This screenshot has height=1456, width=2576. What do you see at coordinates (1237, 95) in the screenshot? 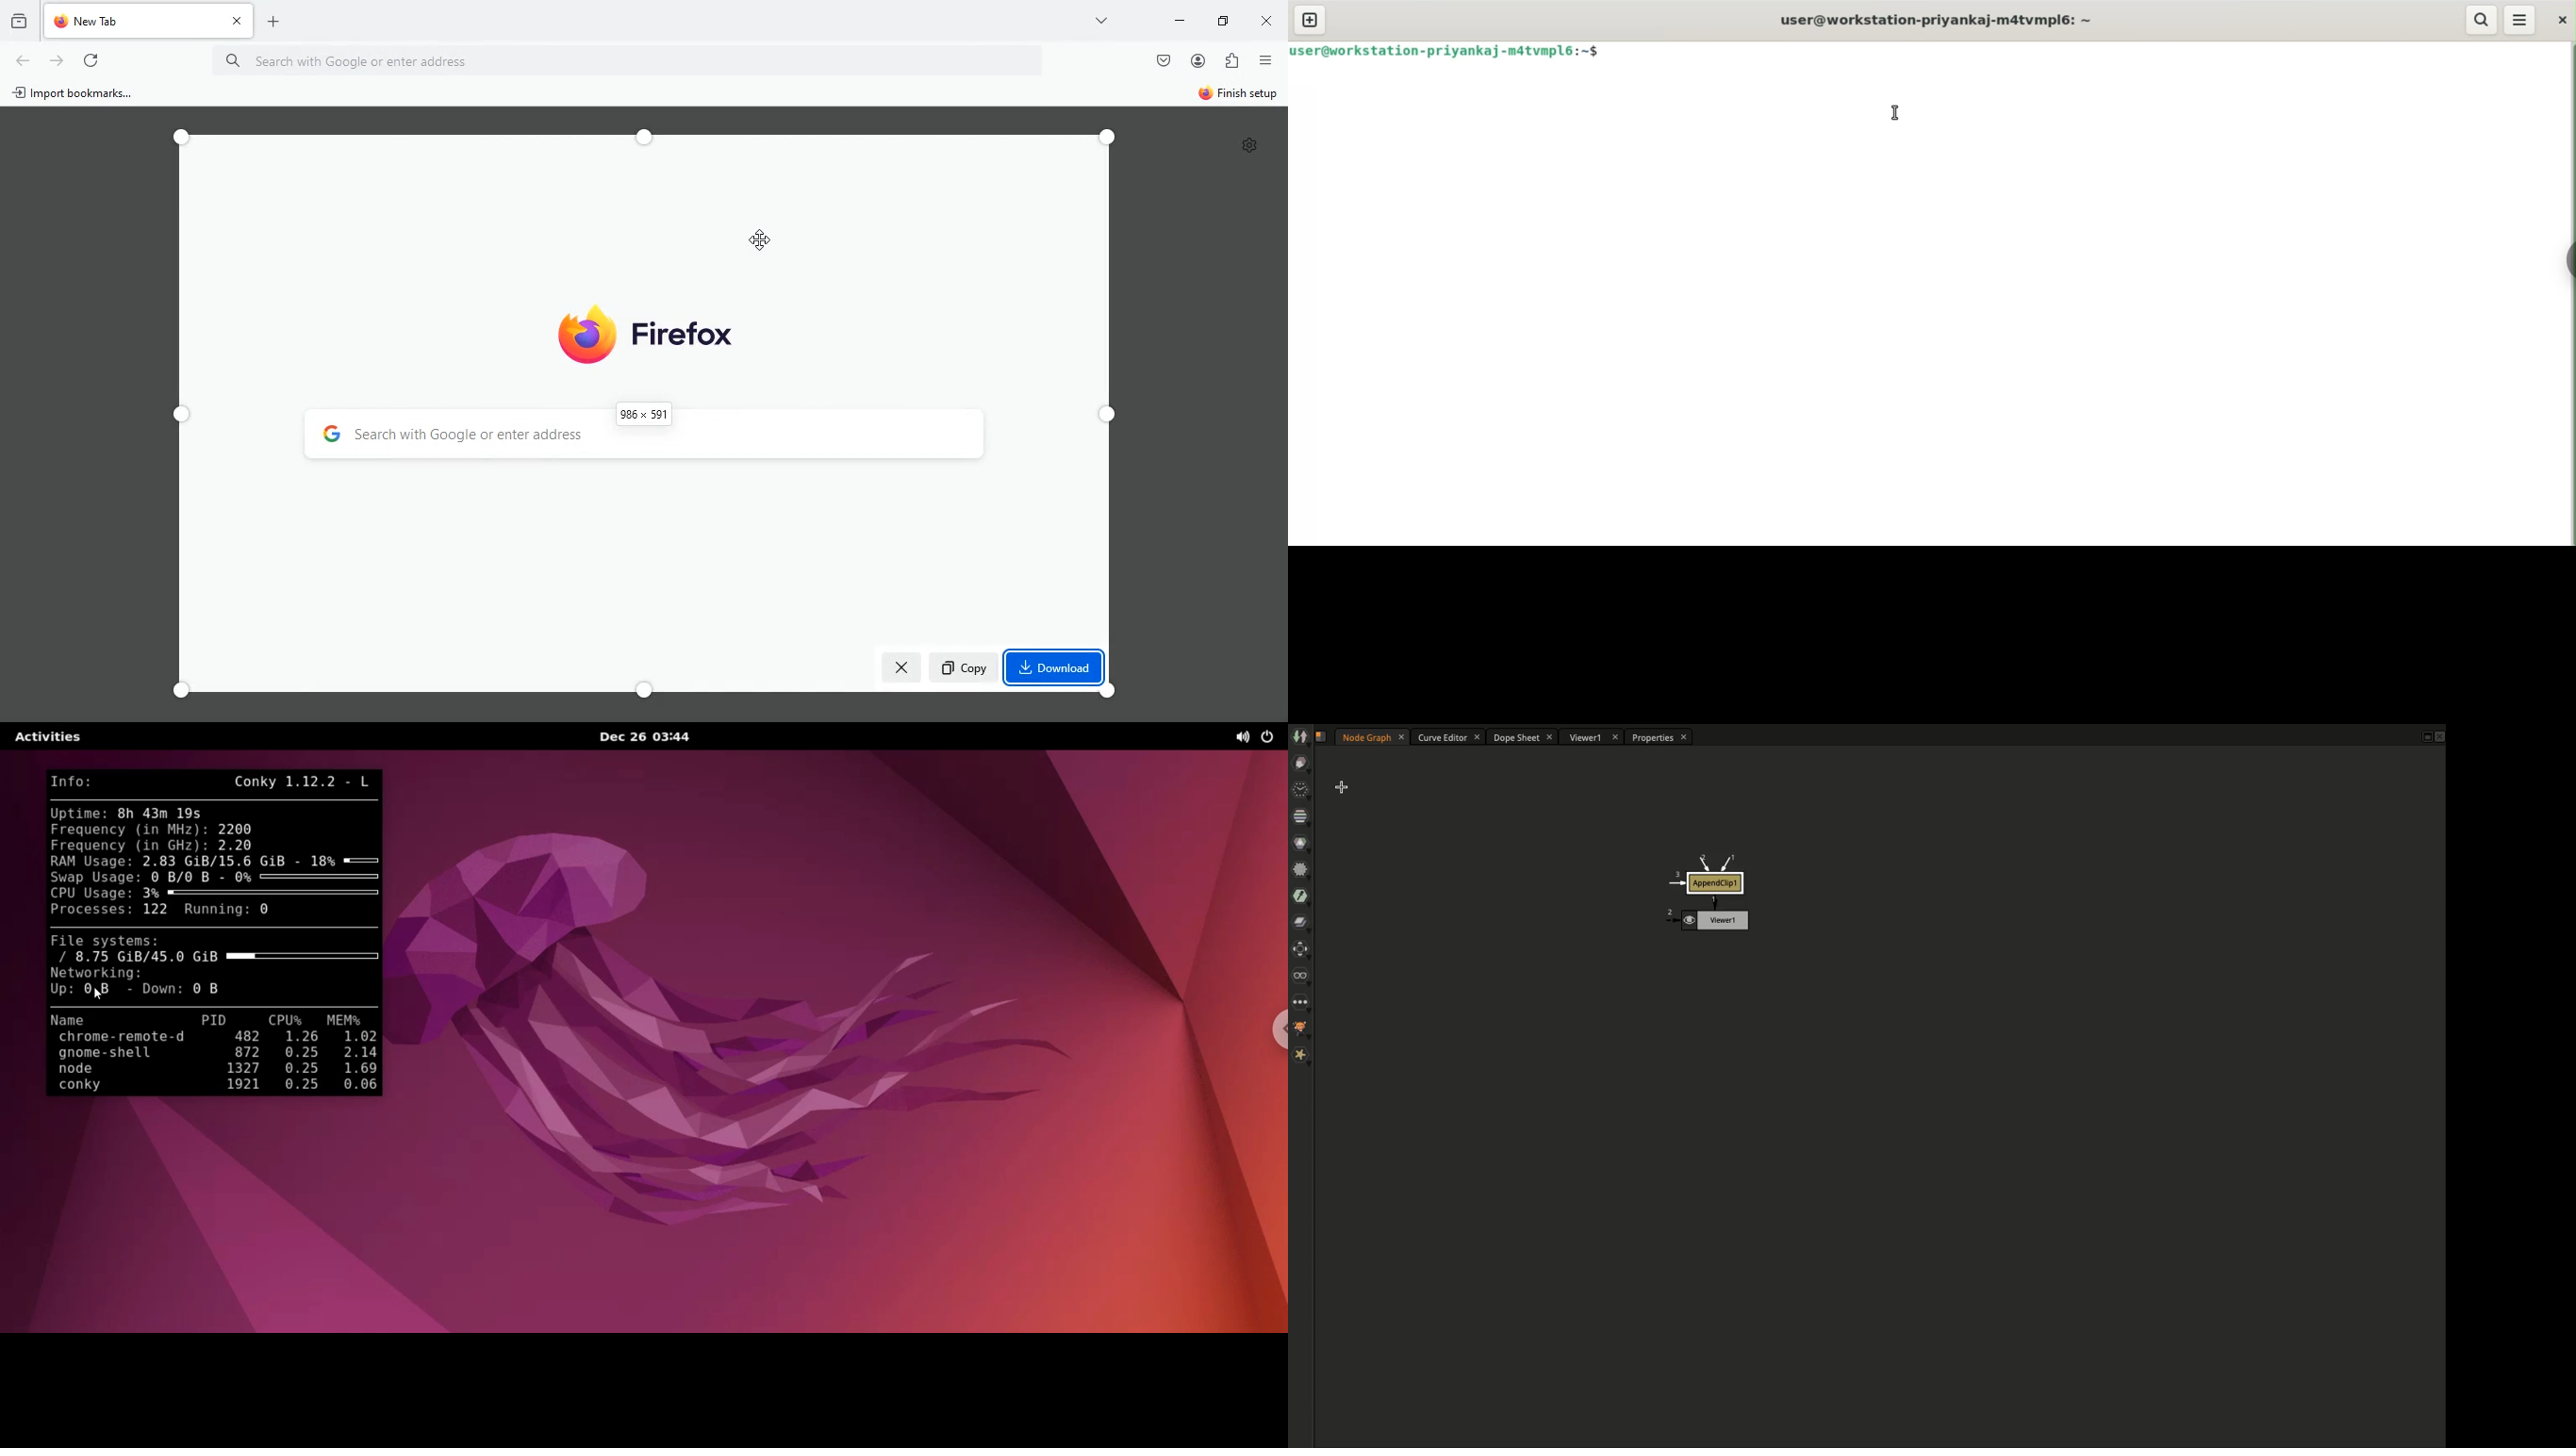
I see `finish setup` at bounding box center [1237, 95].